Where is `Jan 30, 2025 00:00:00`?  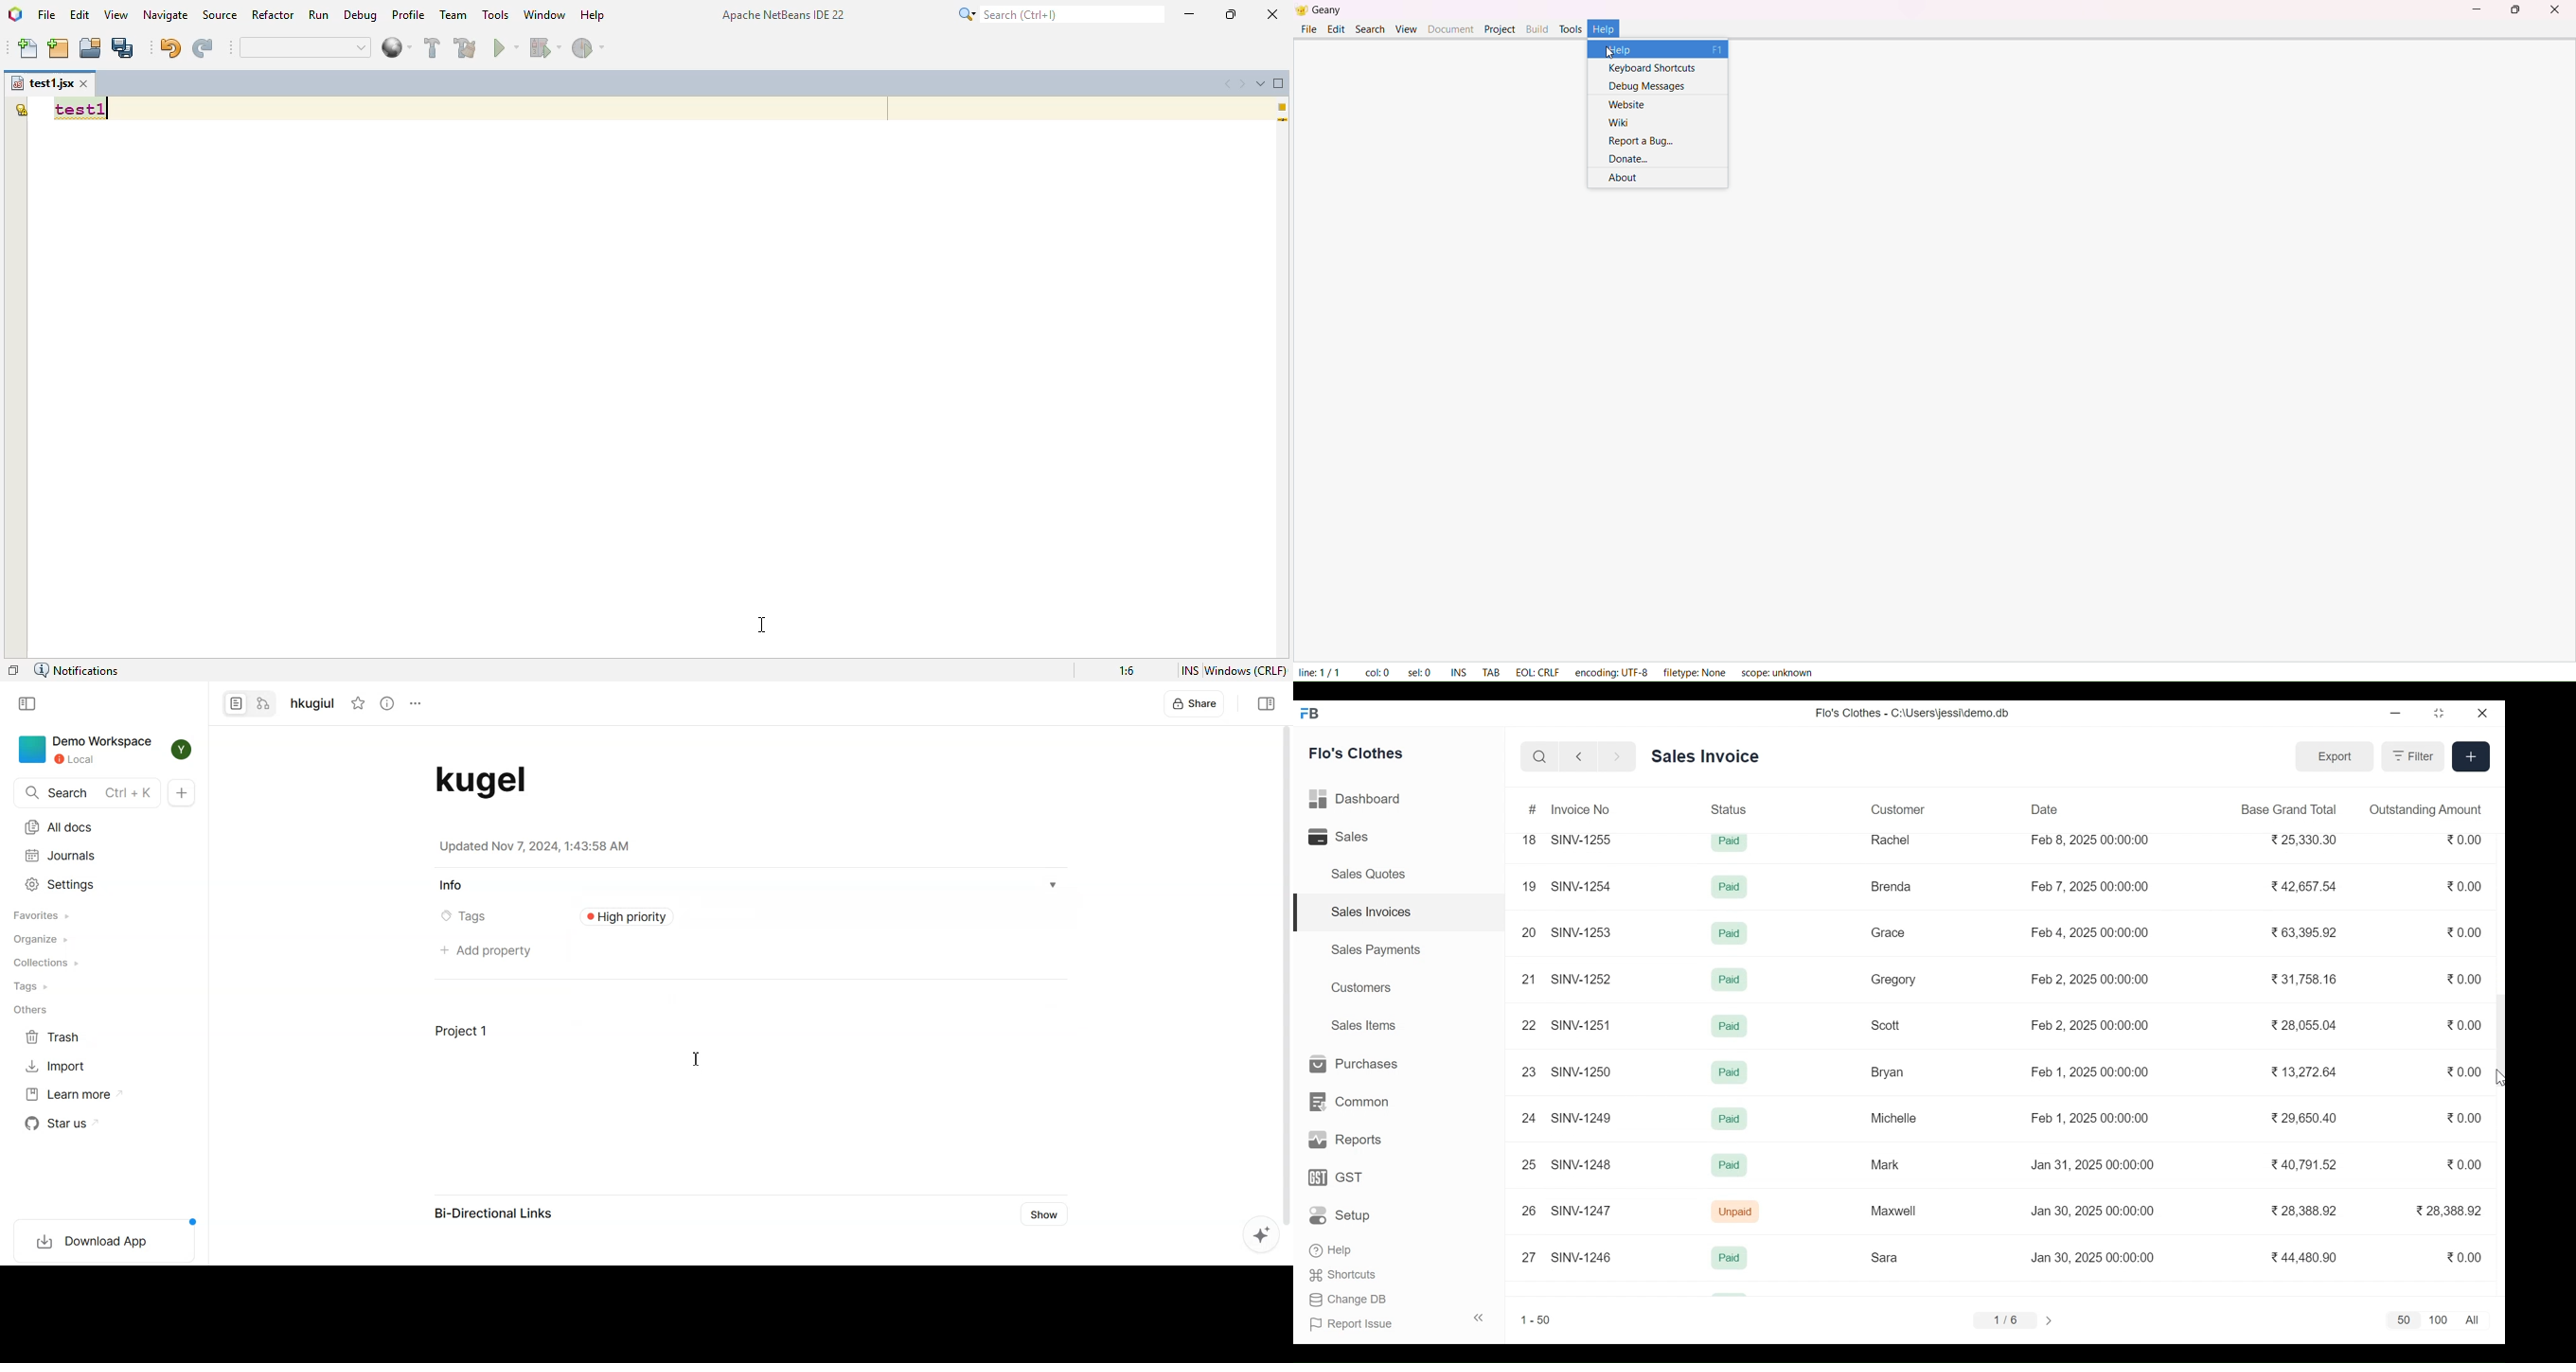 Jan 30, 2025 00:00:00 is located at coordinates (2095, 1258).